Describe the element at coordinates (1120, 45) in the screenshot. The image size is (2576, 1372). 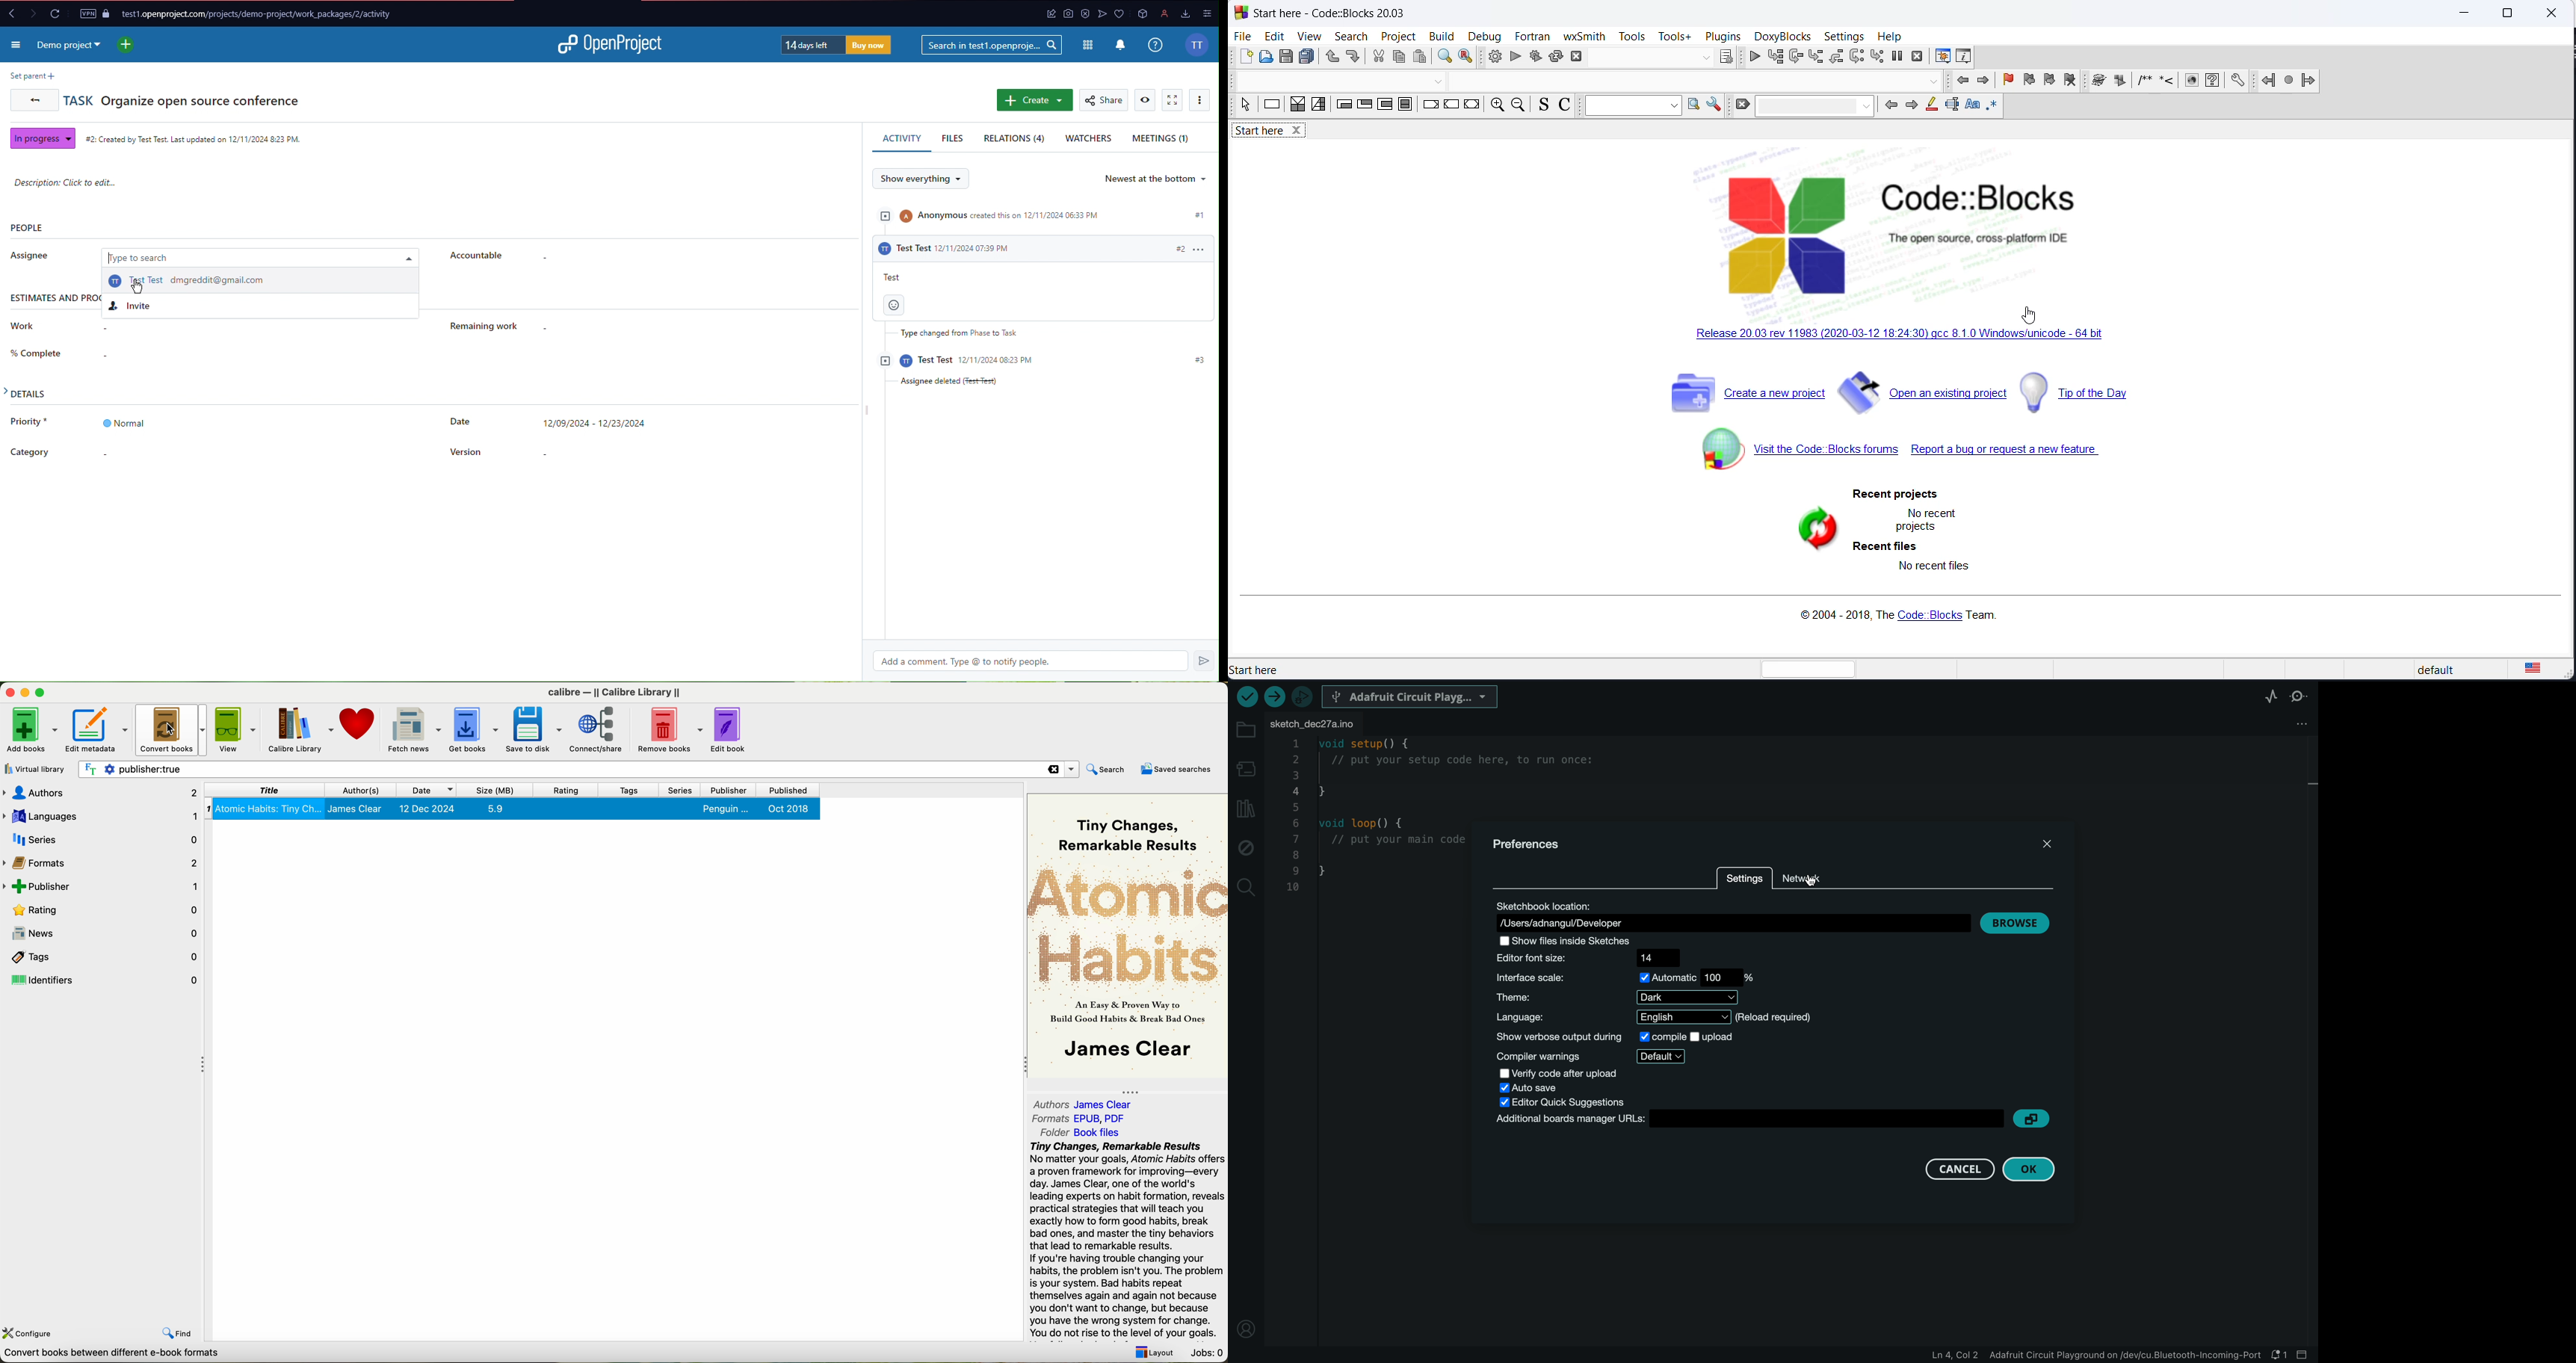
I see `Notifications` at that location.